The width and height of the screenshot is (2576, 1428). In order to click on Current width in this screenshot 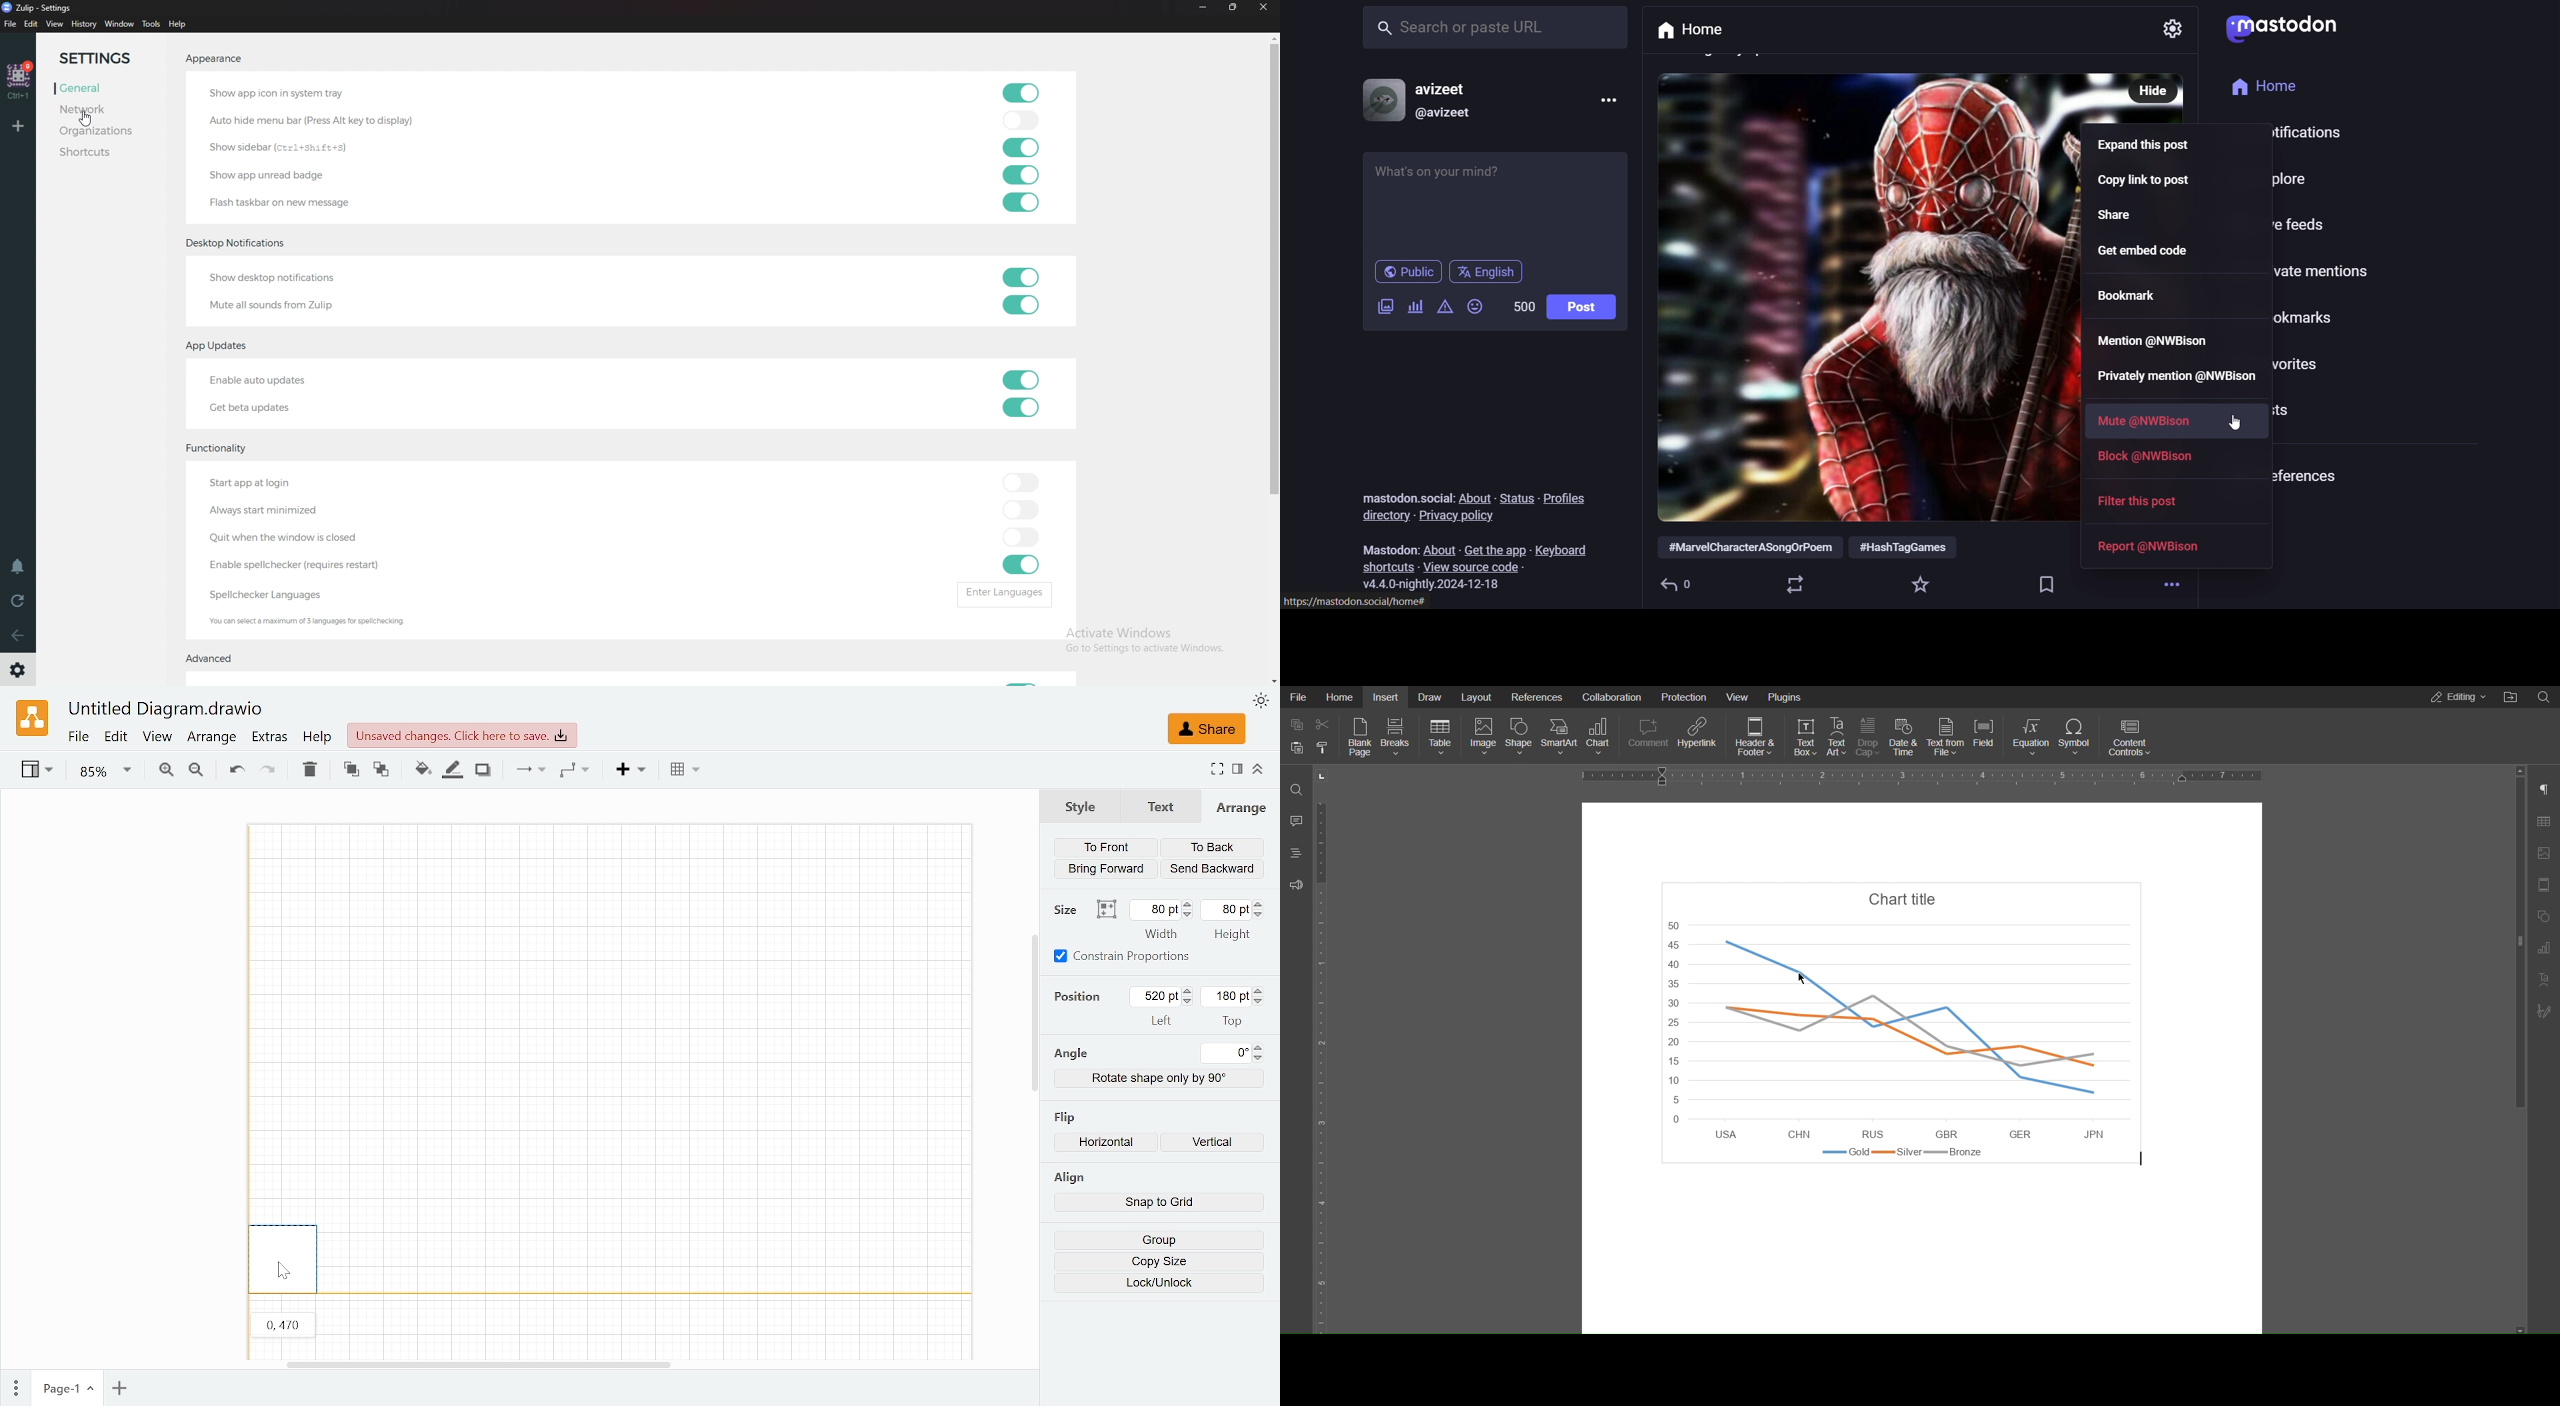, I will do `click(1156, 909)`.